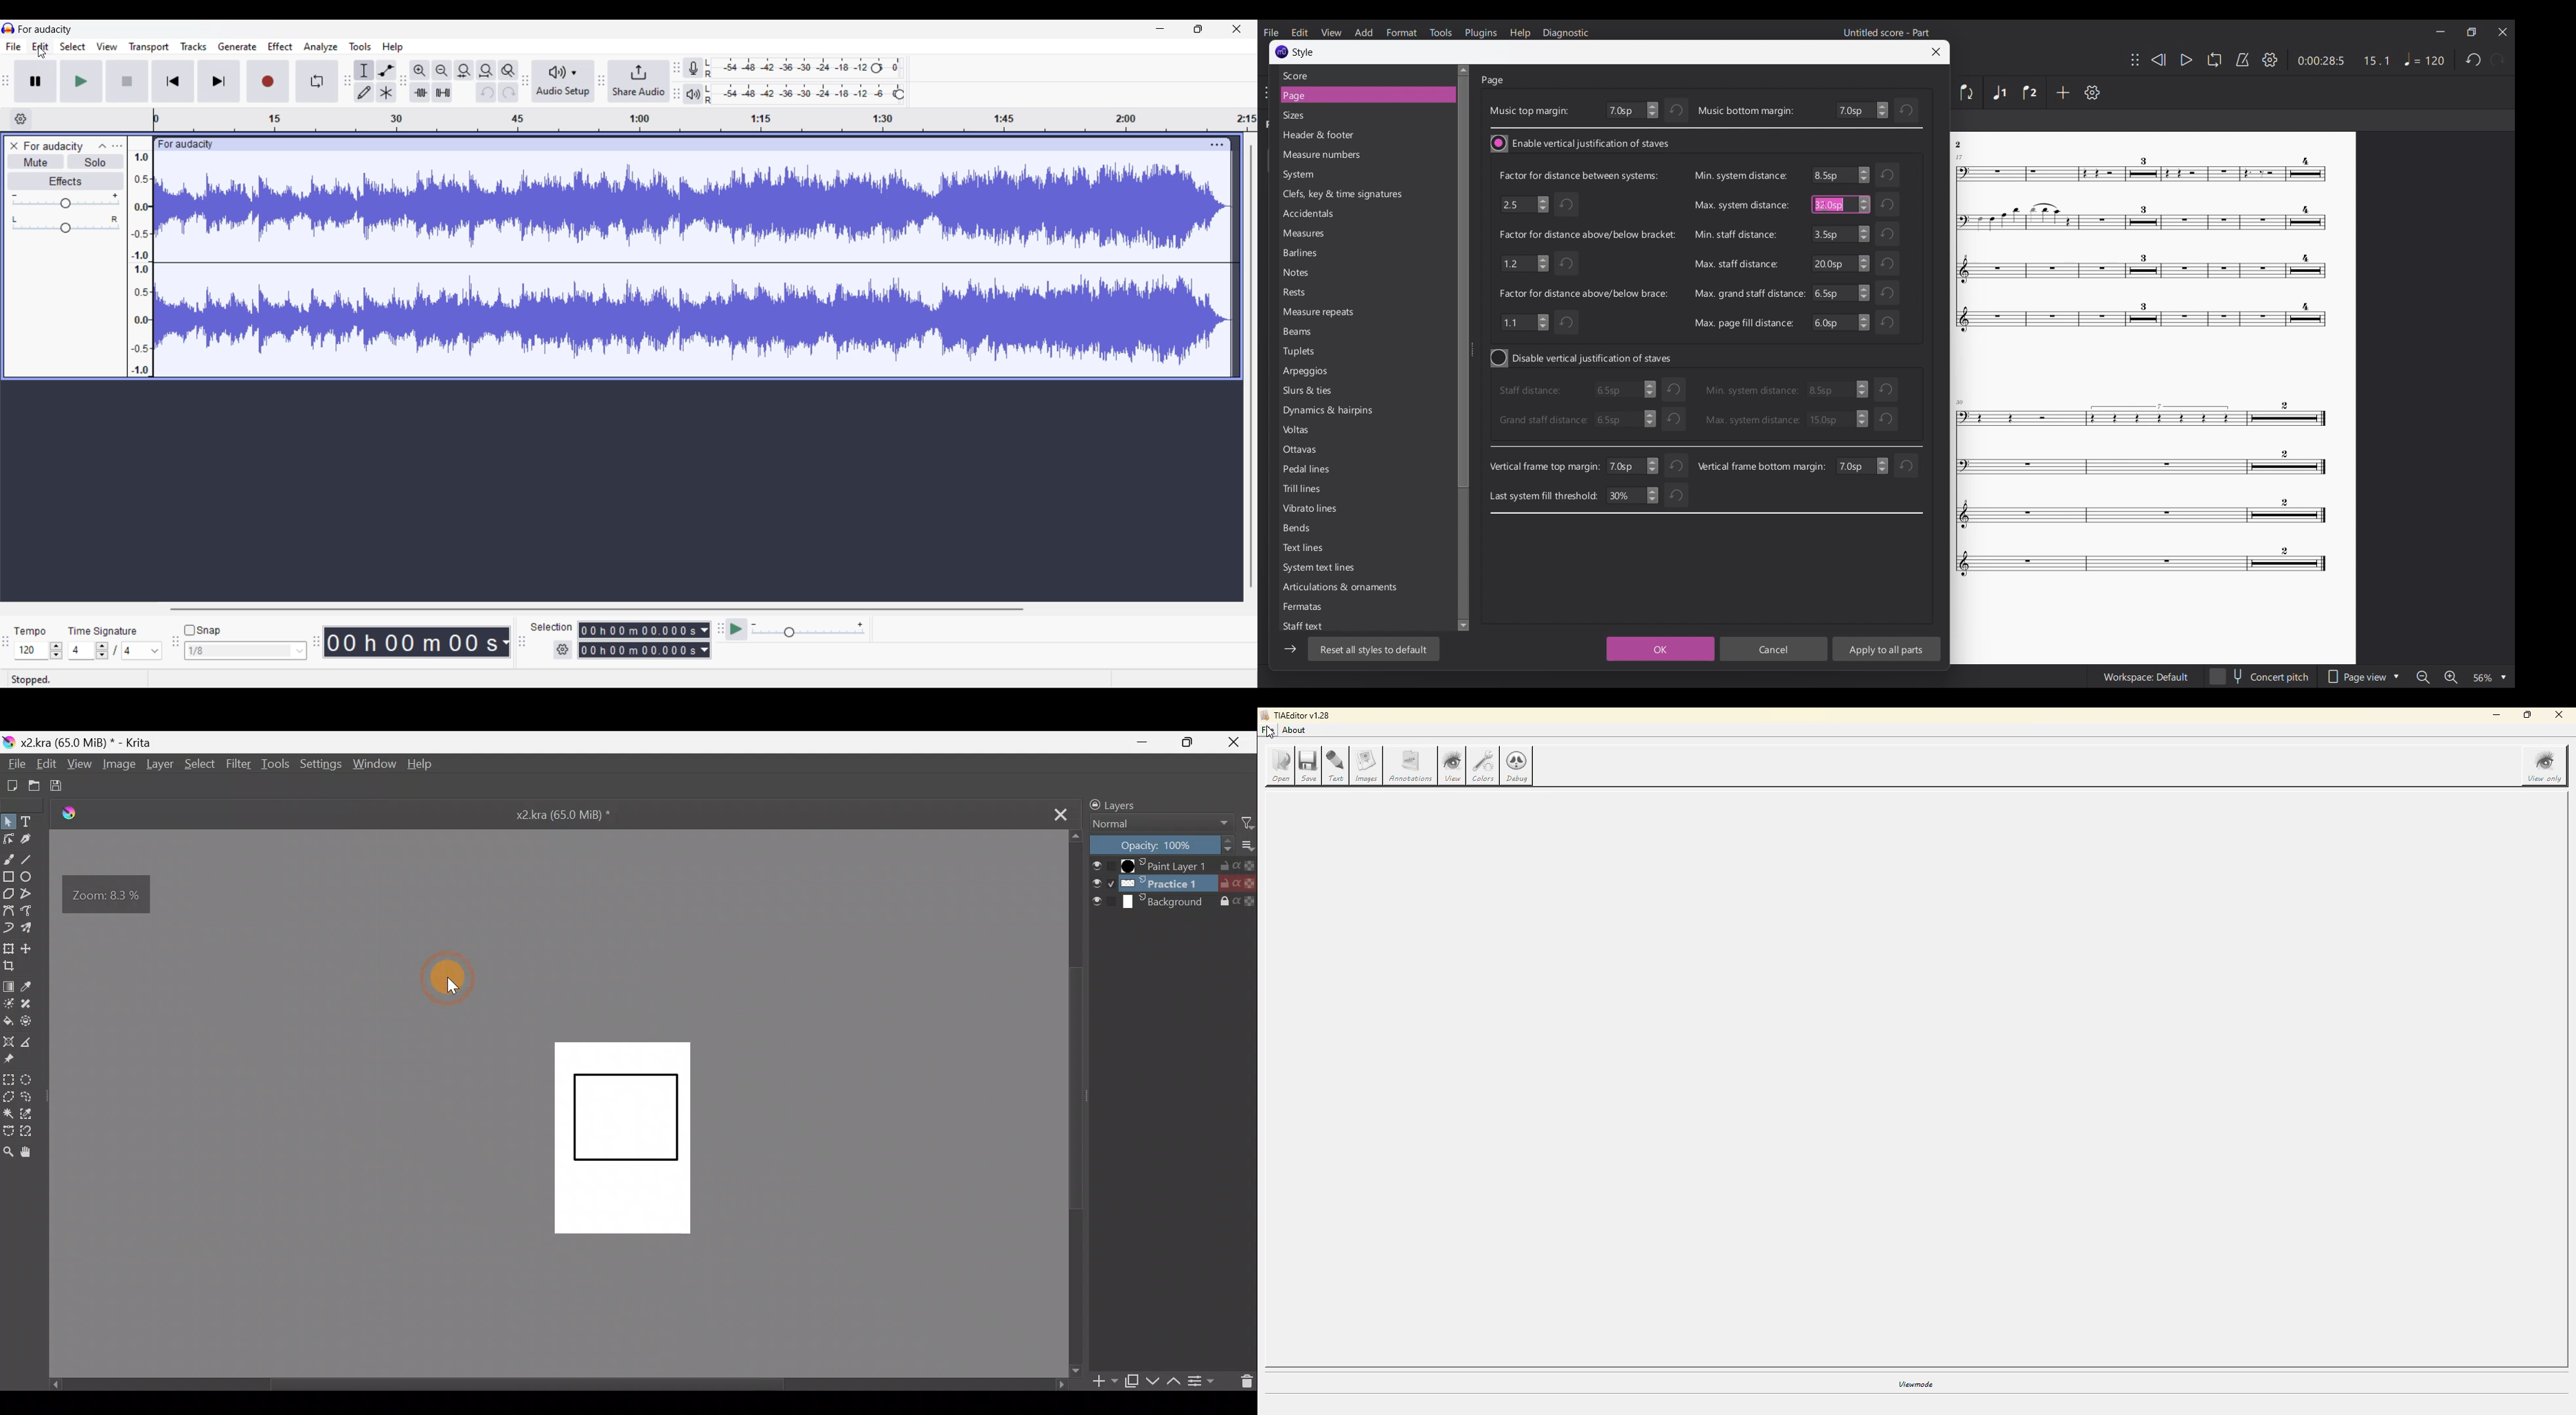 Image resolution: width=2576 pixels, height=1428 pixels. I want to click on Reference images tool, so click(17, 1061).